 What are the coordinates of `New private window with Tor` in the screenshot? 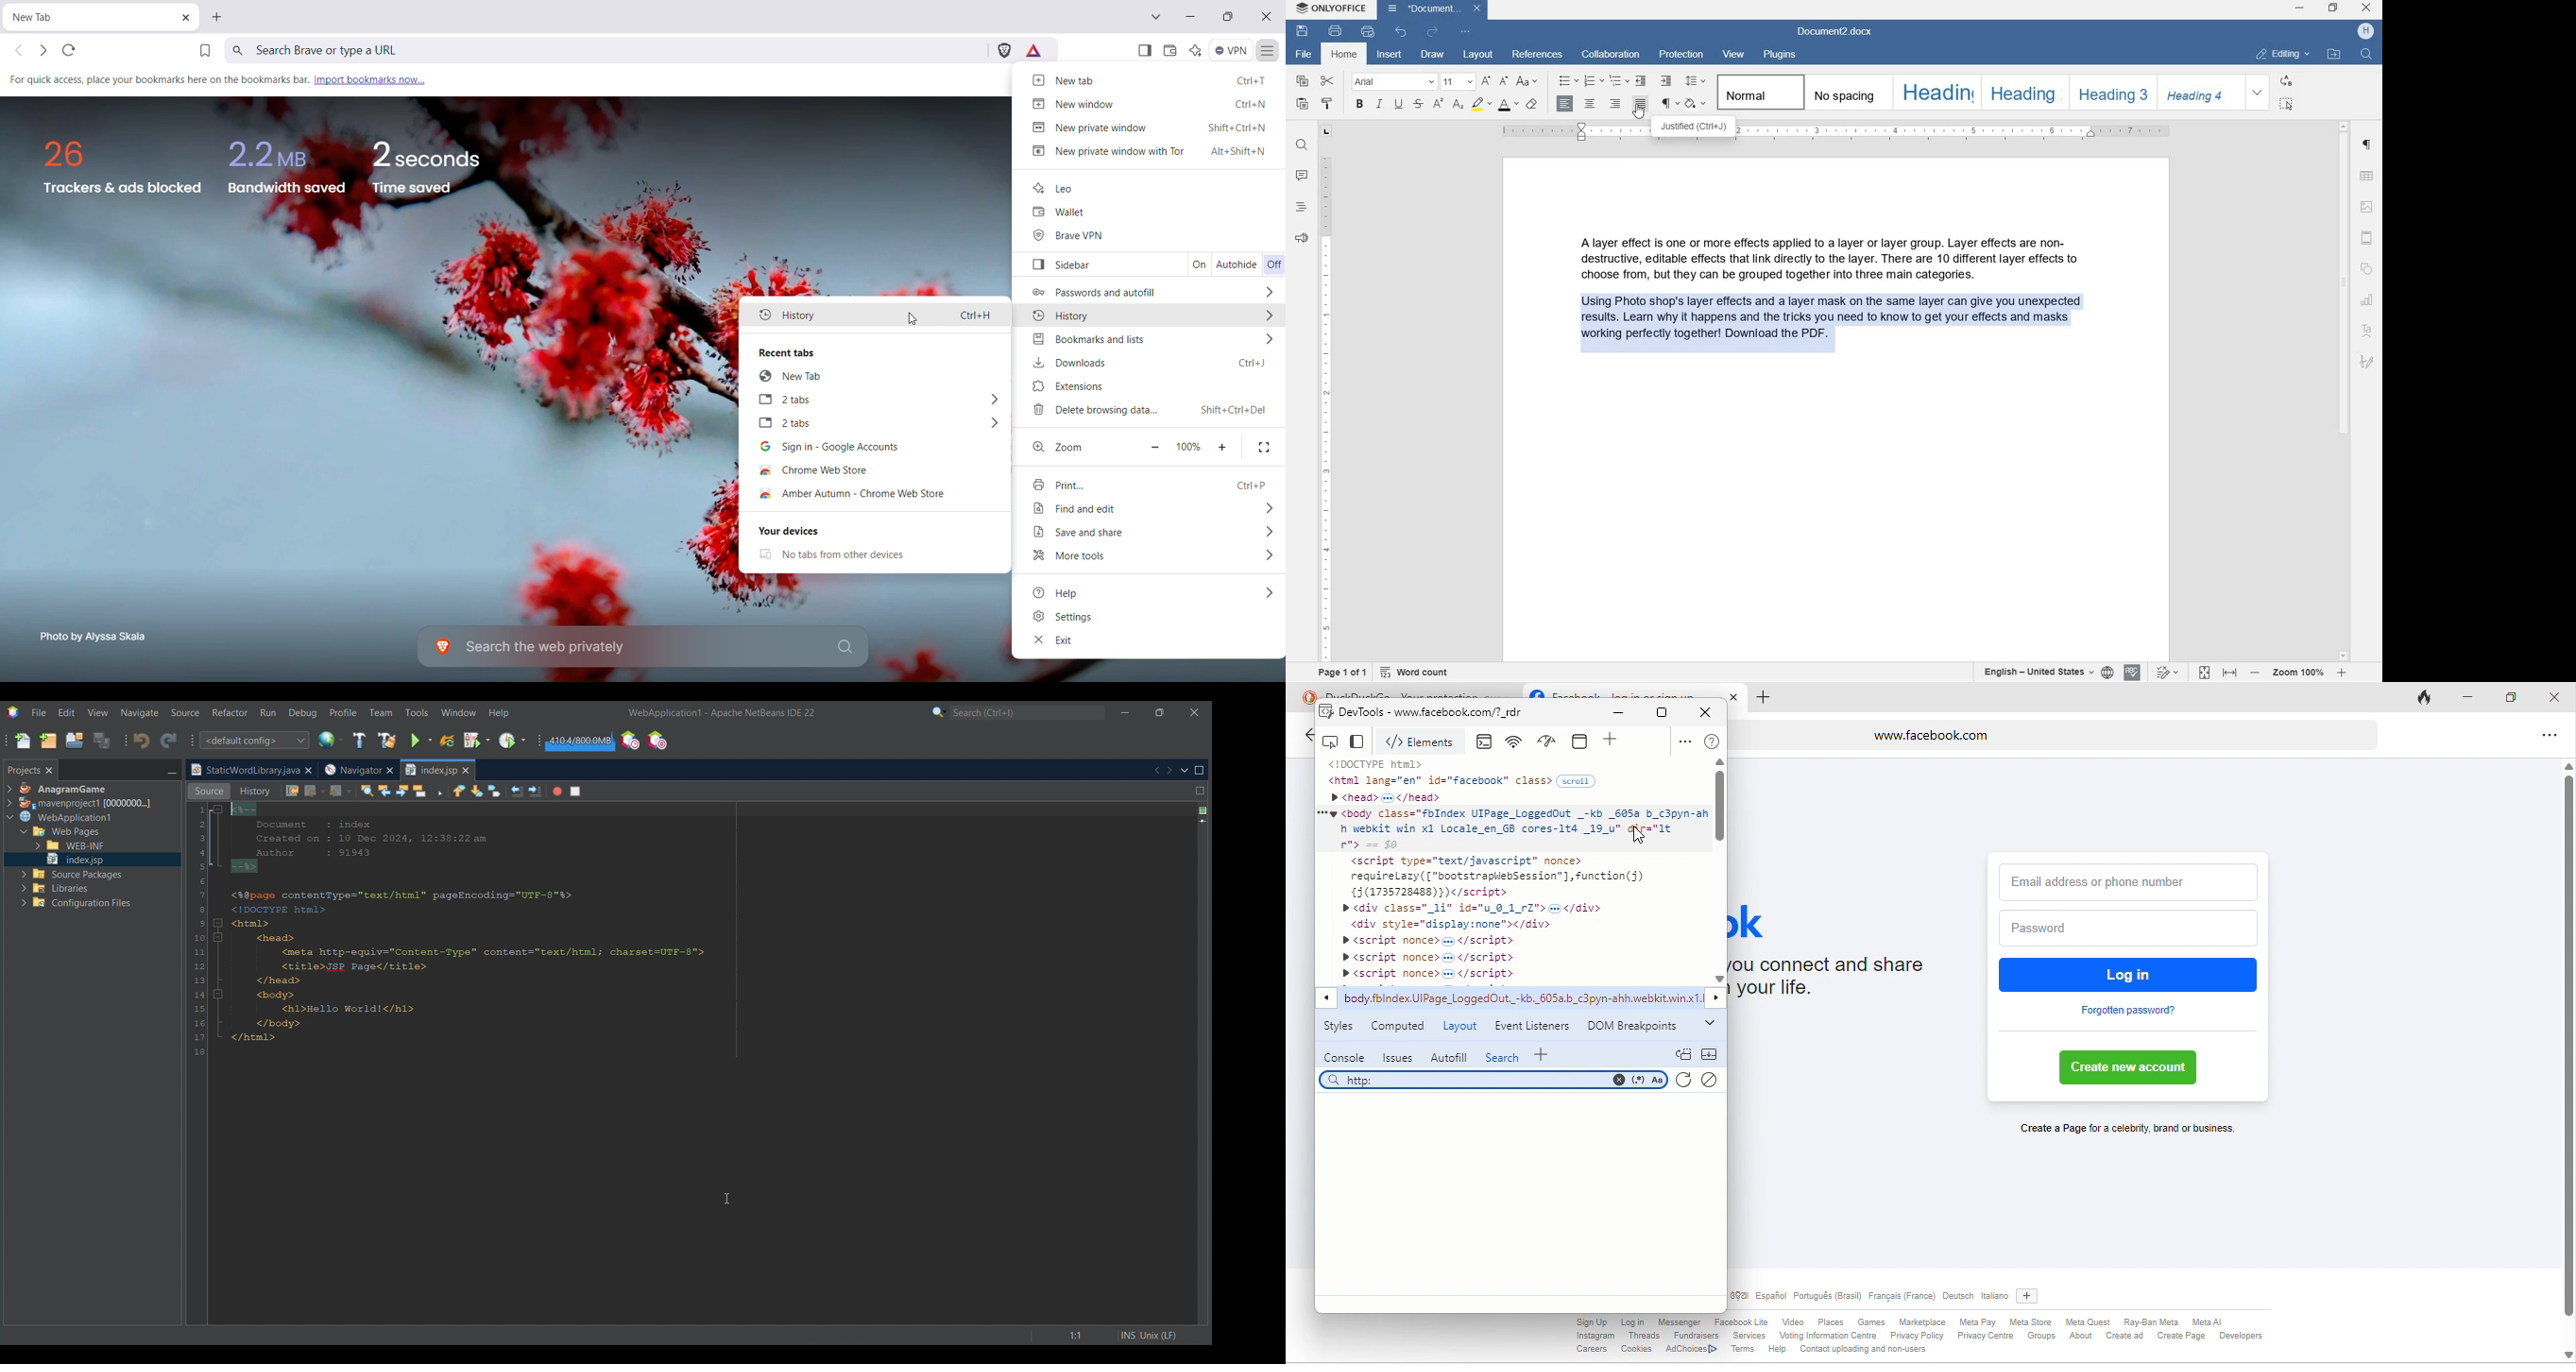 It's located at (1152, 151).